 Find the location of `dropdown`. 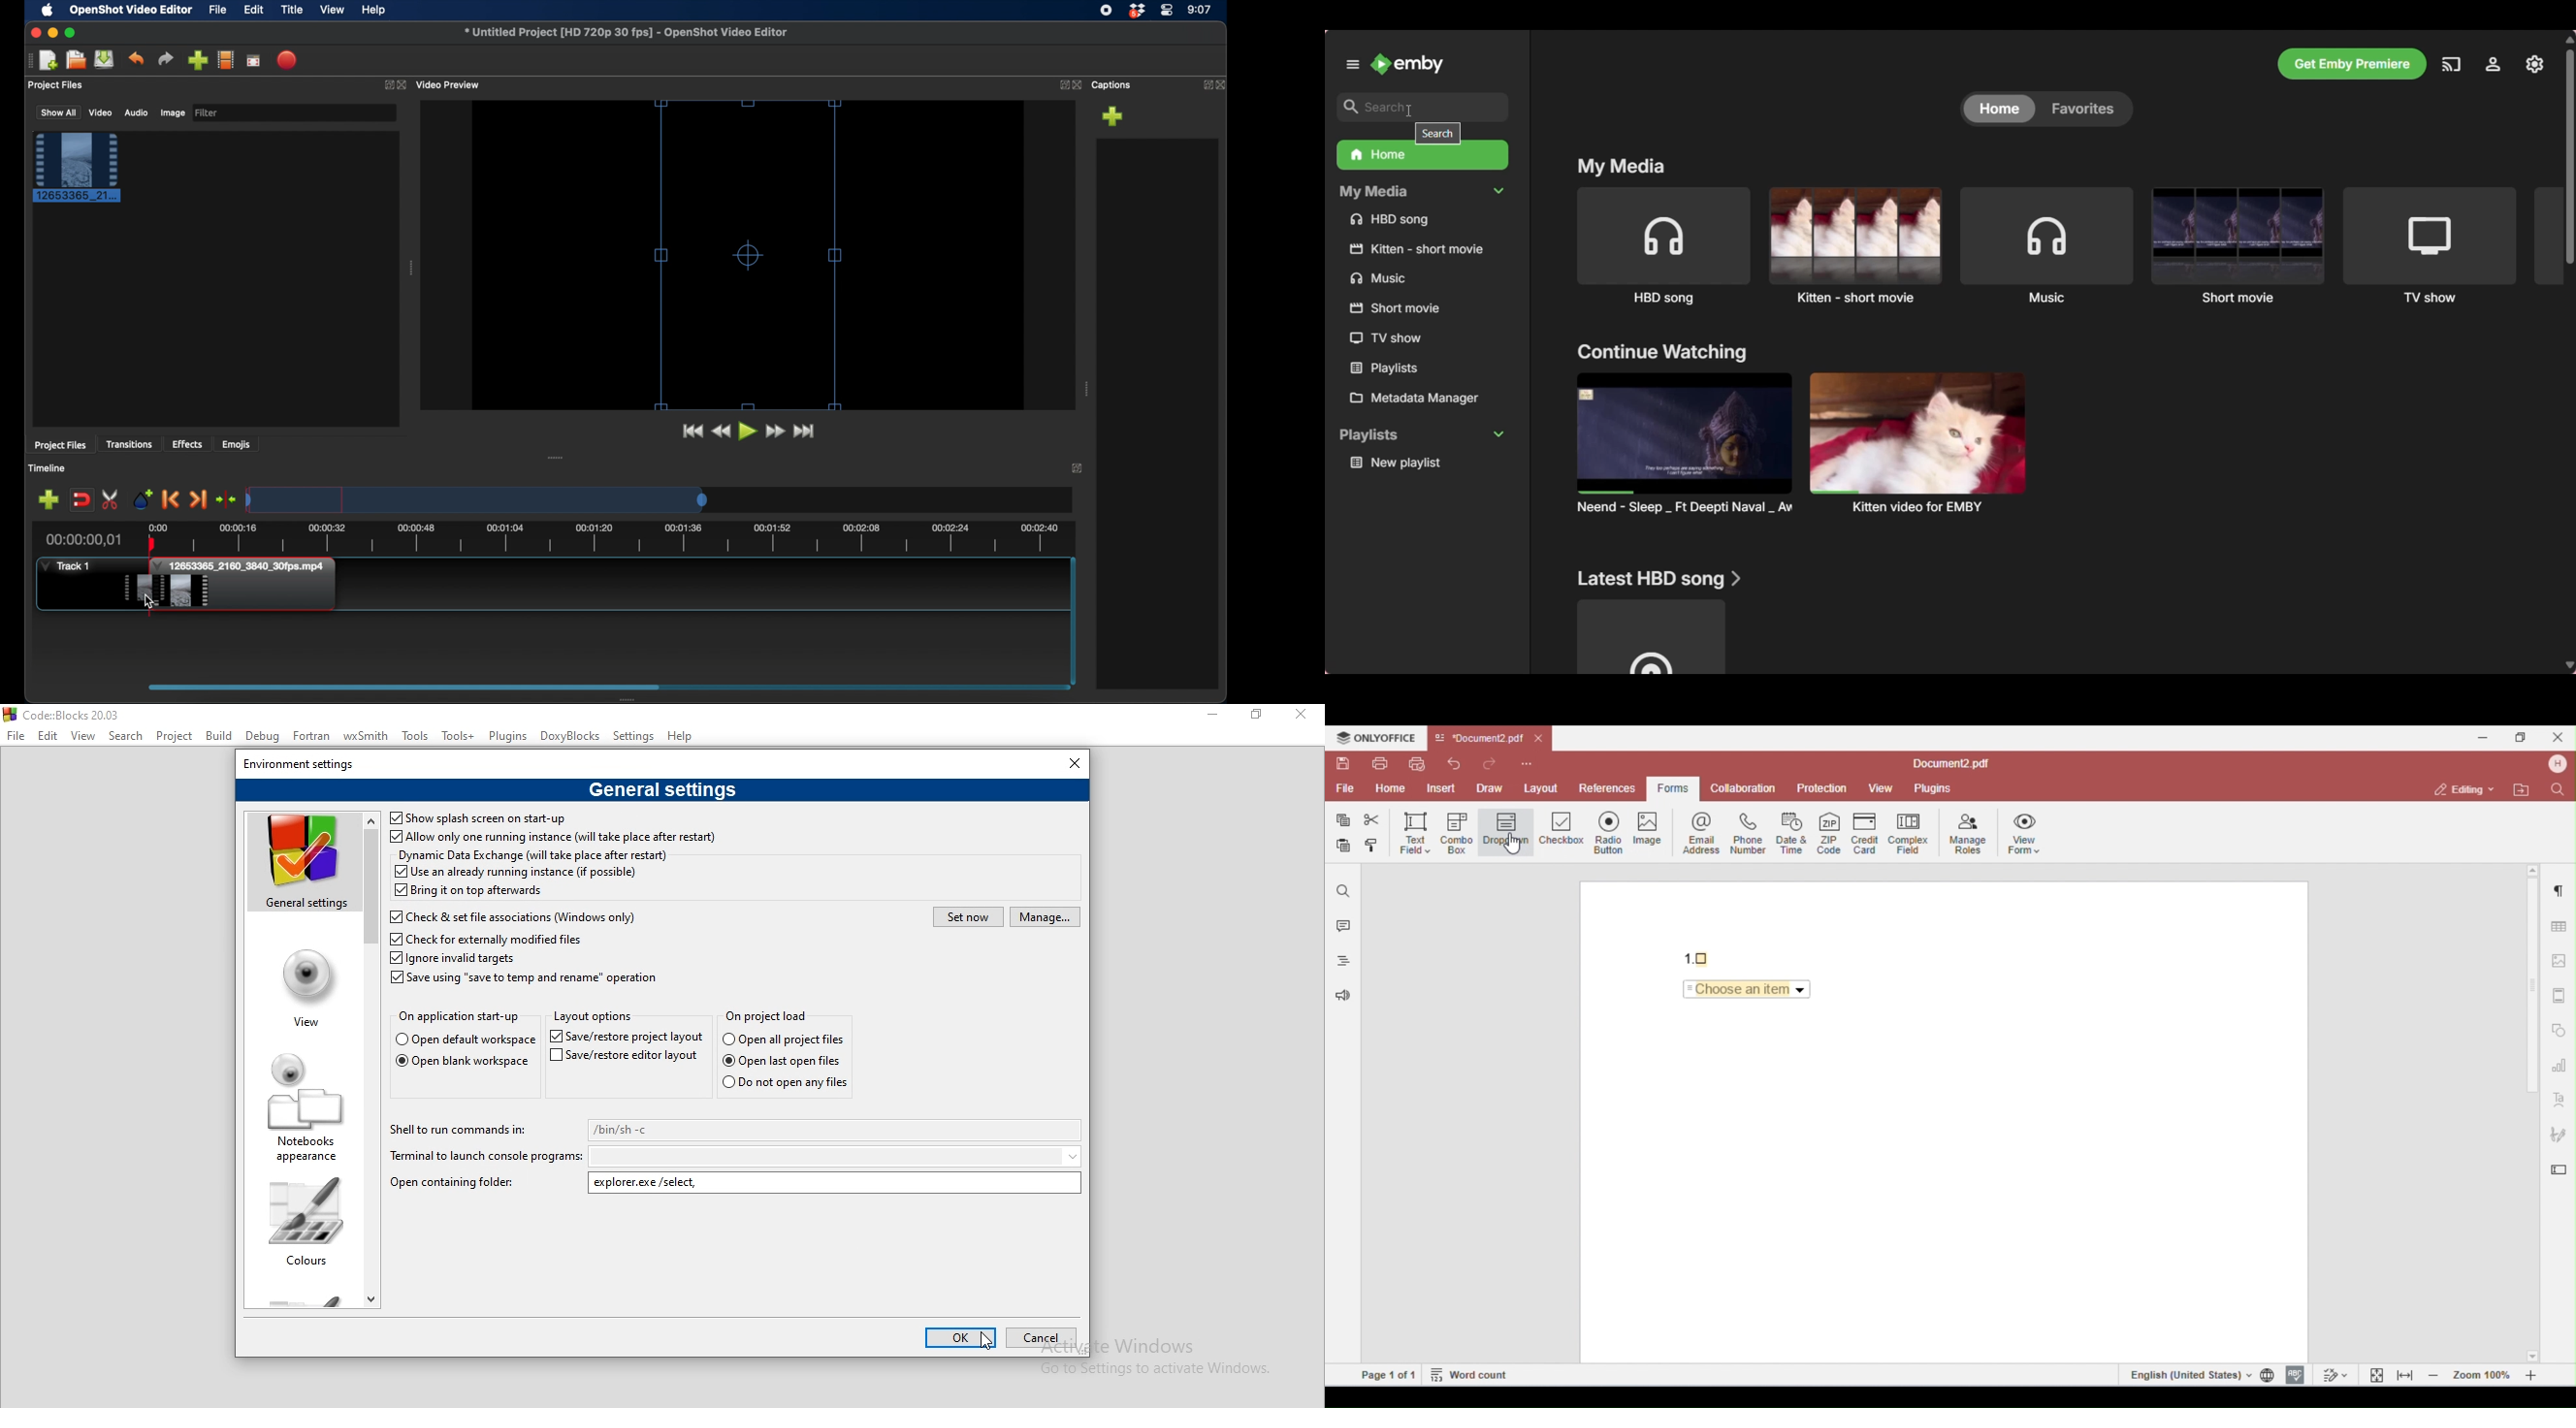

dropdown is located at coordinates (837, 1156).